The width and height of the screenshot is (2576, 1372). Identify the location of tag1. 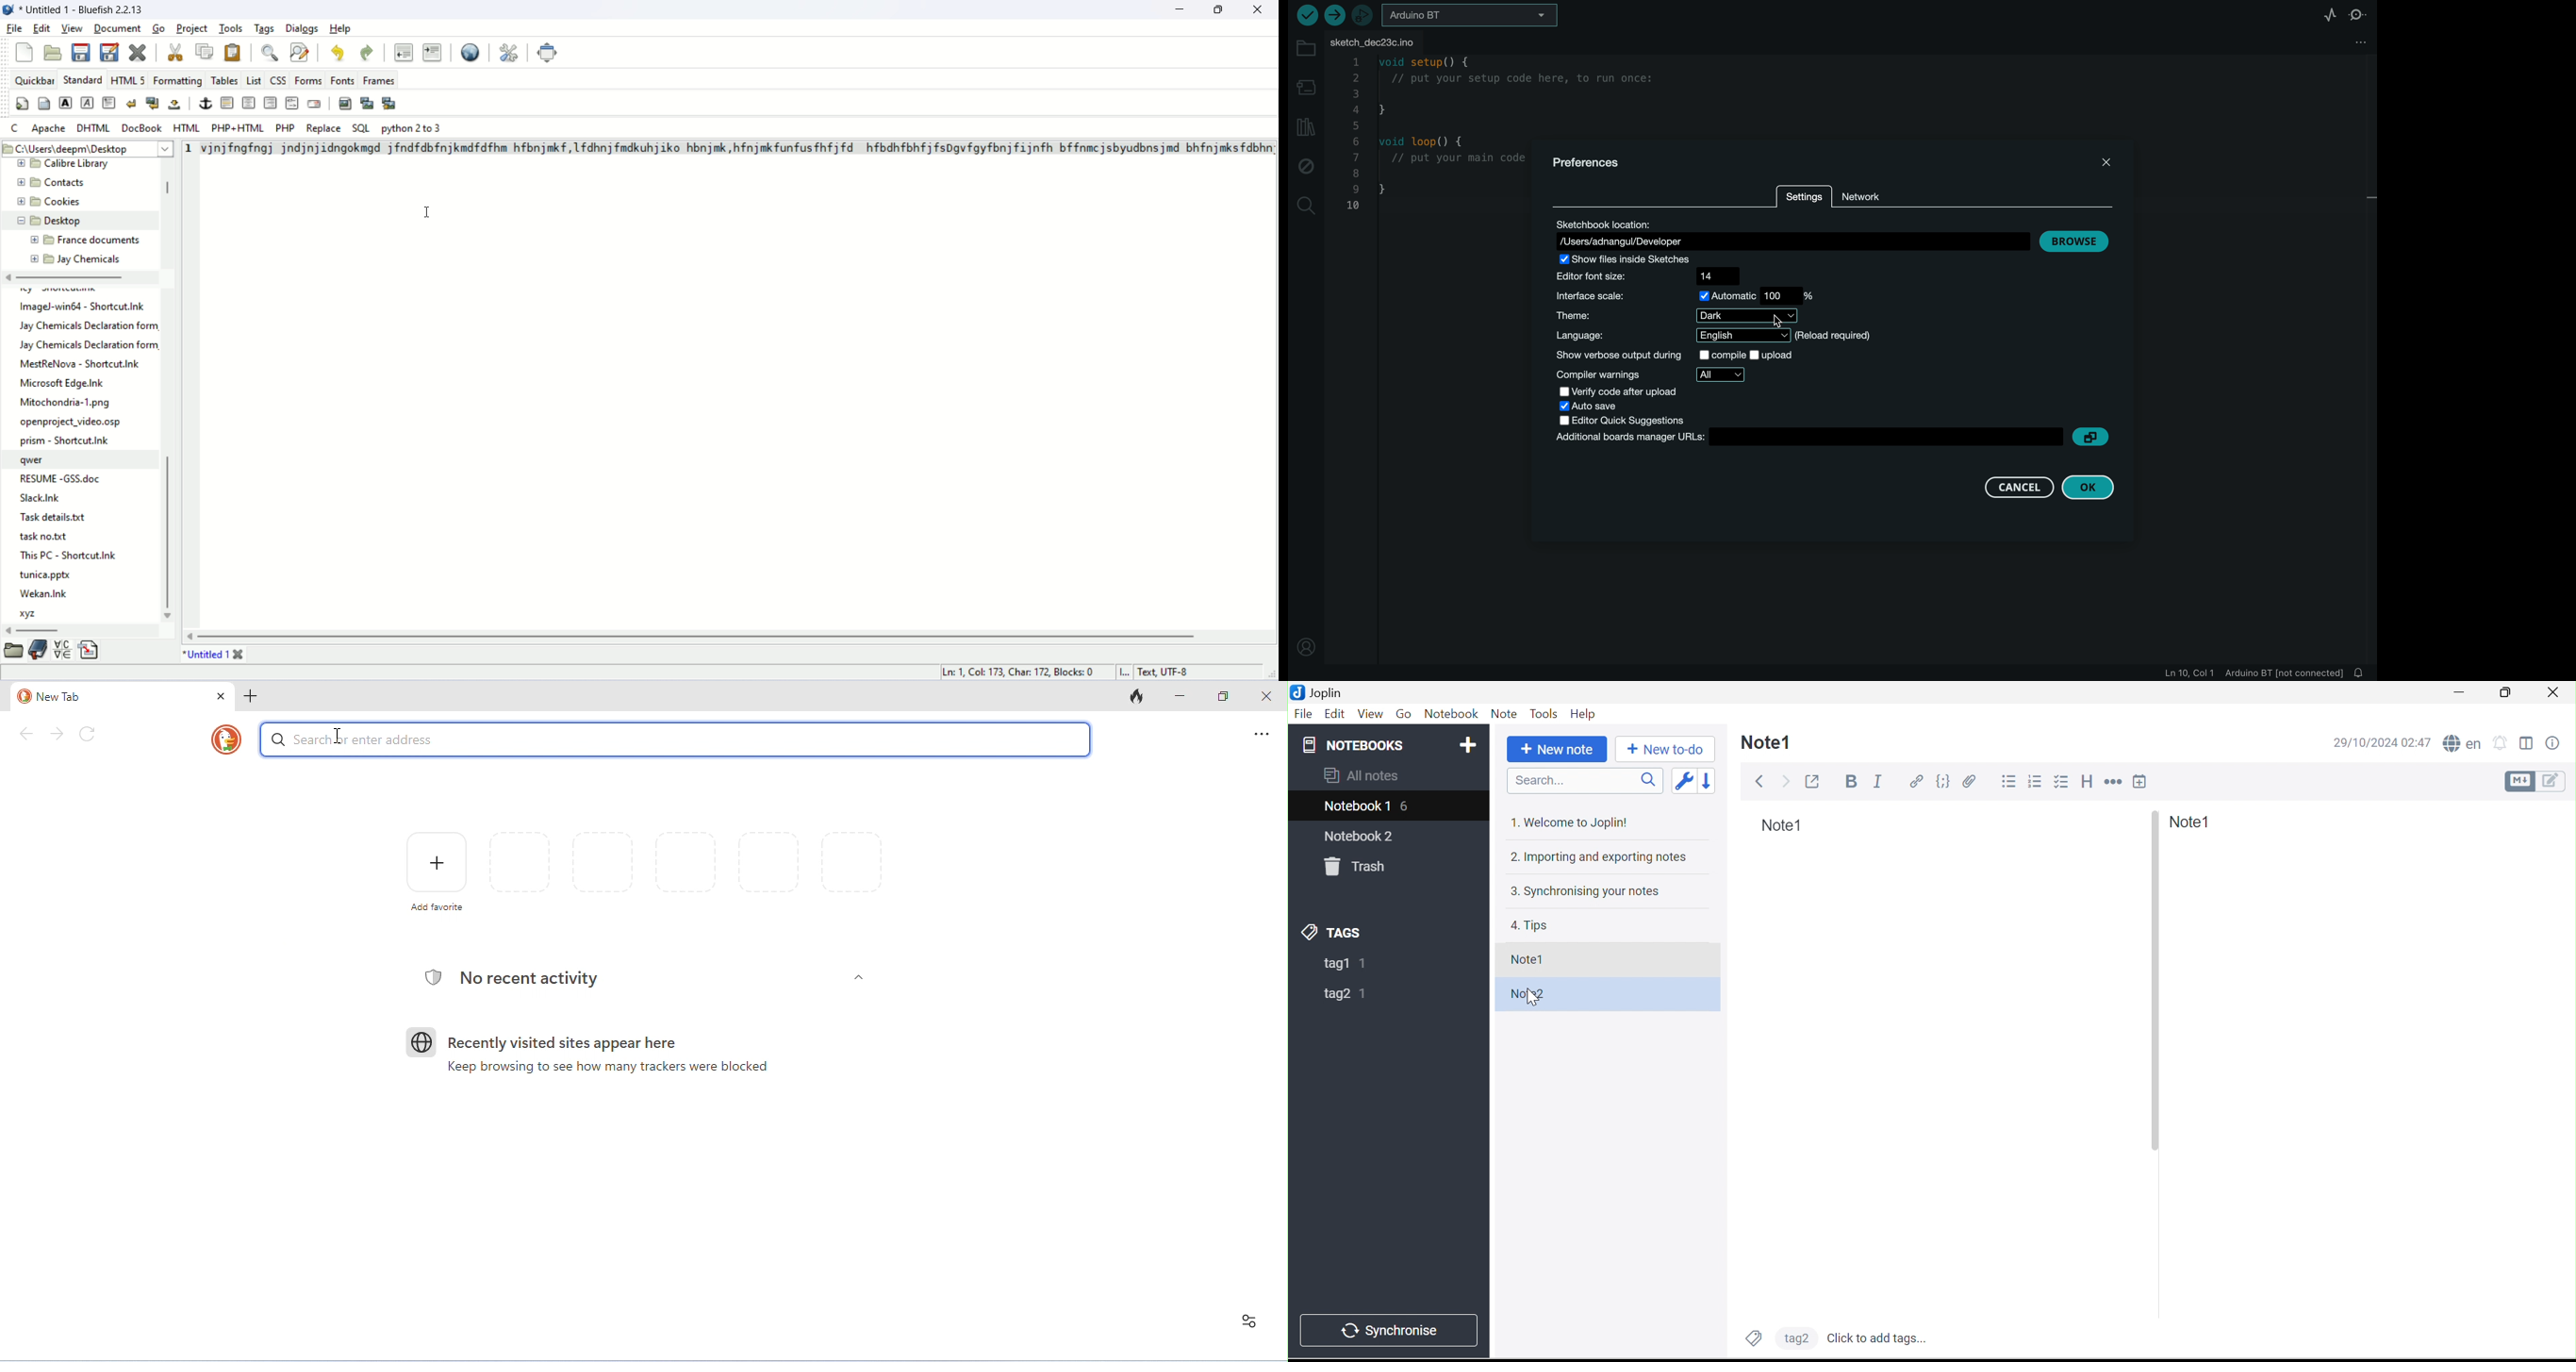
(1335, 964).